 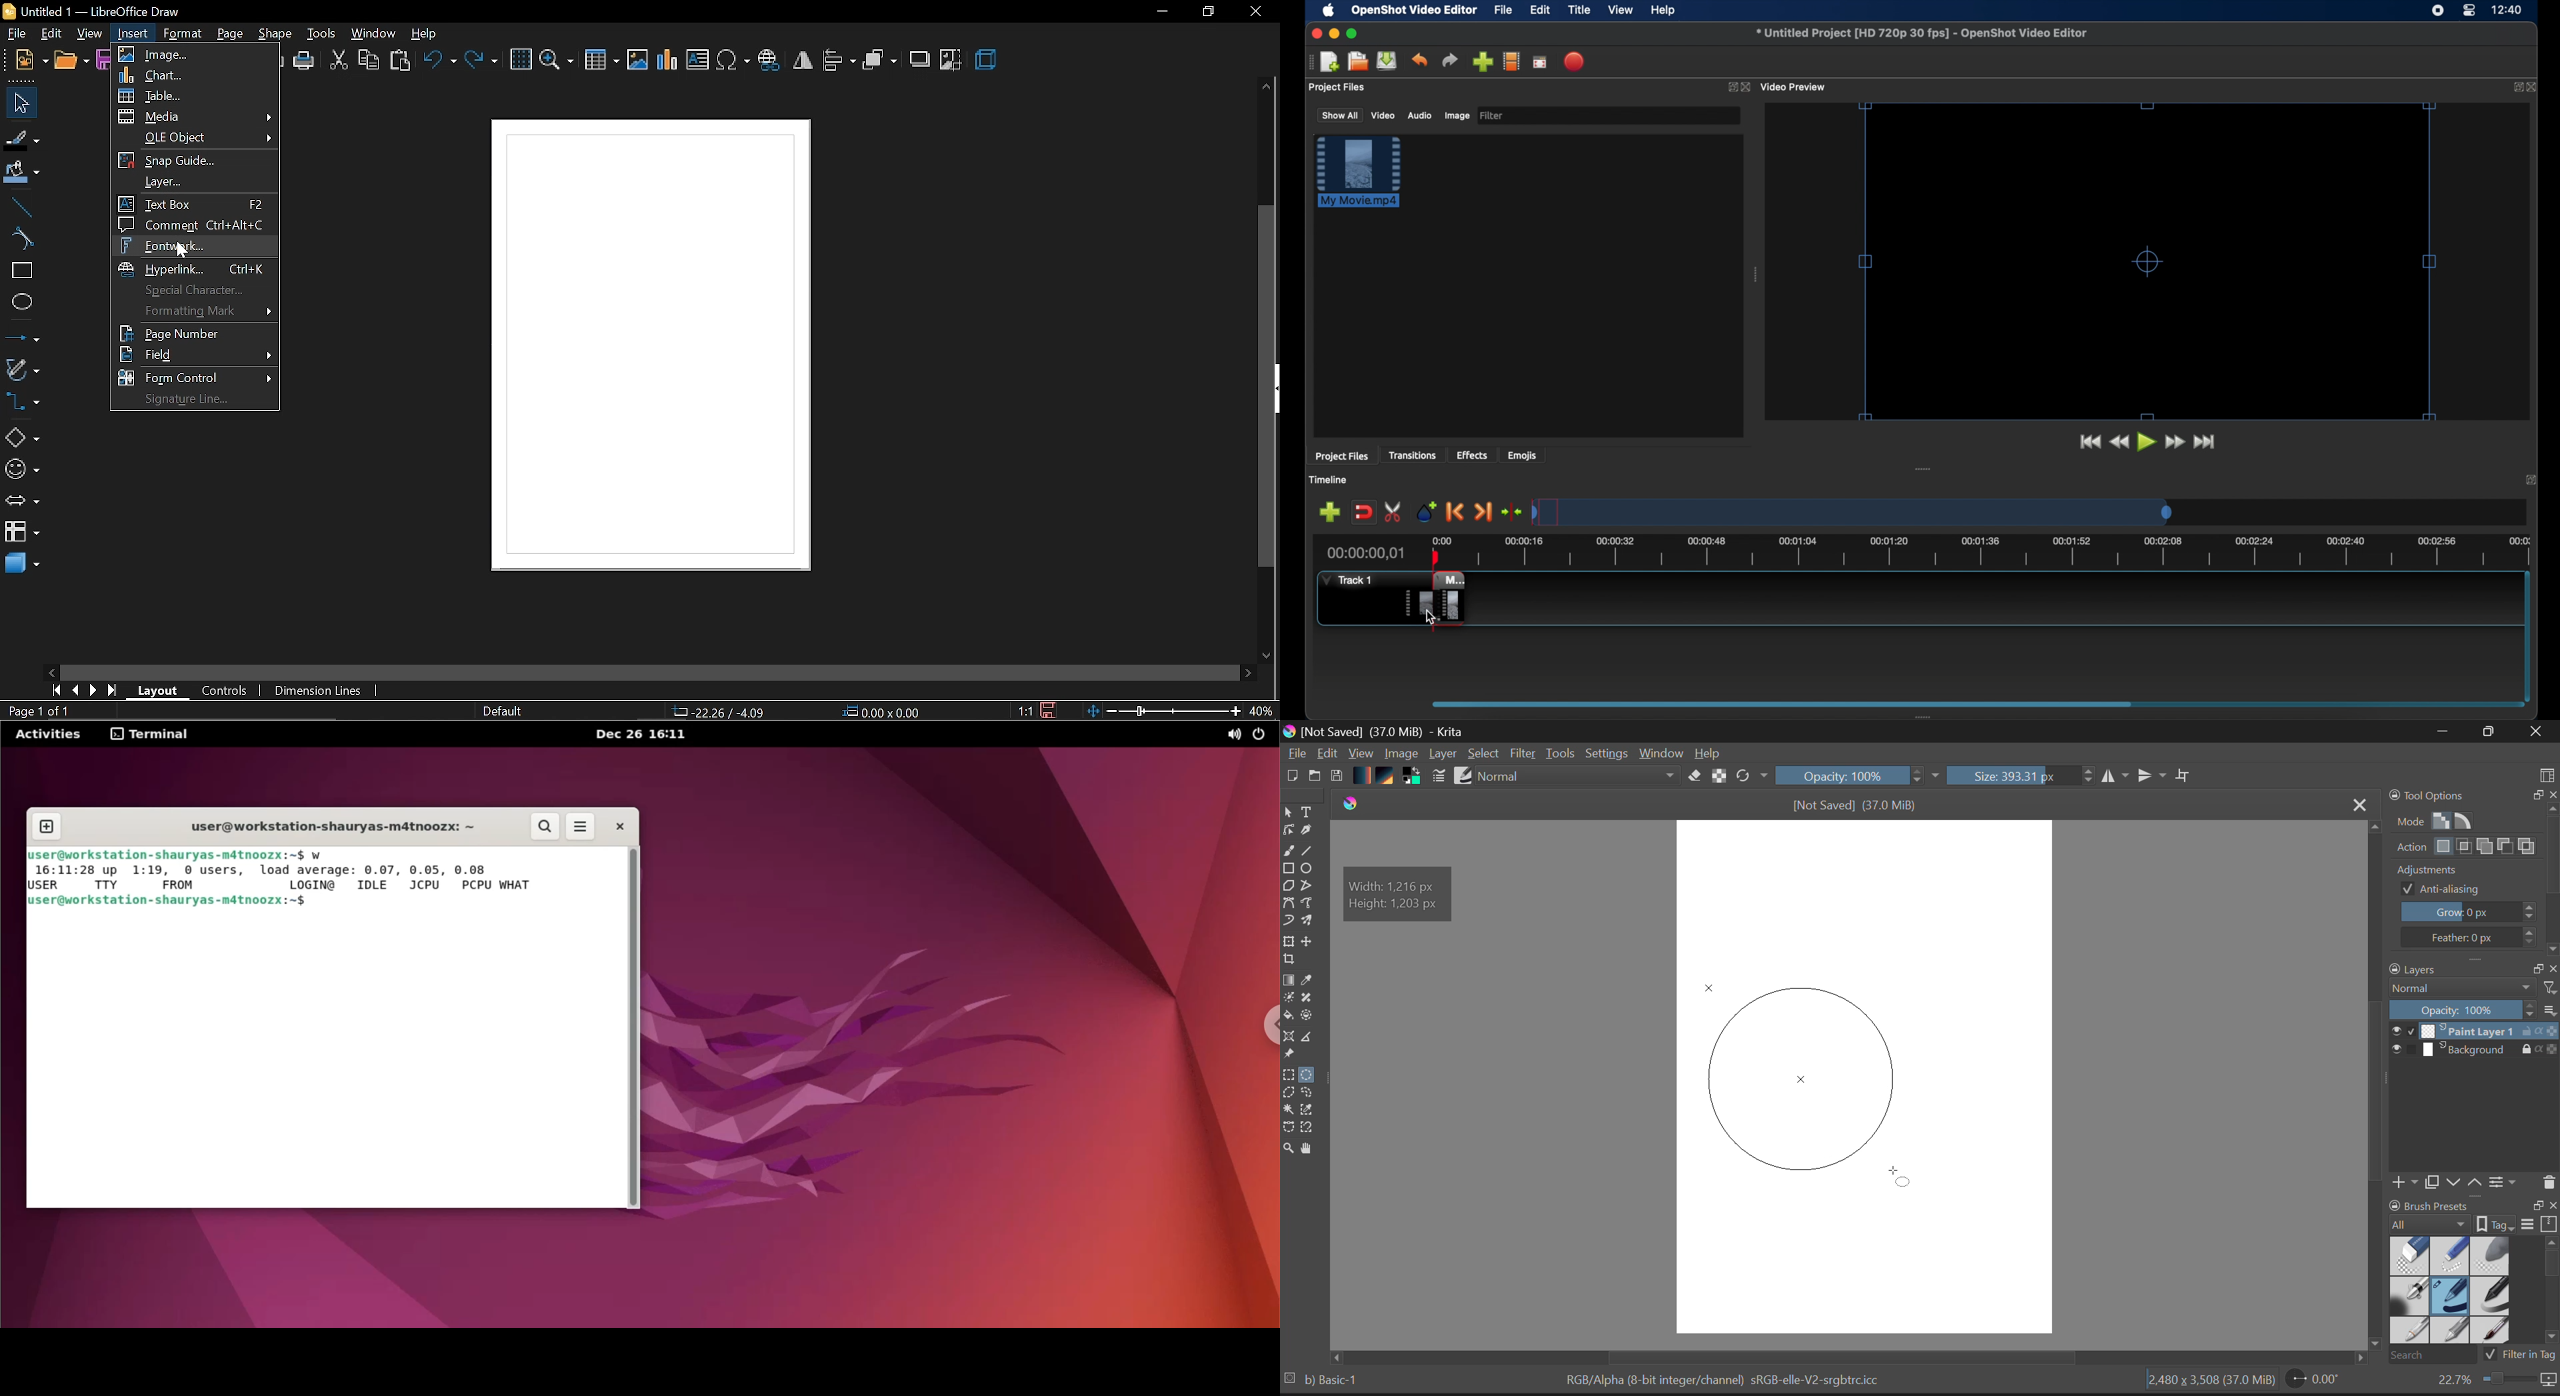 I want to click on OLE object, so click(x=195, y=138).